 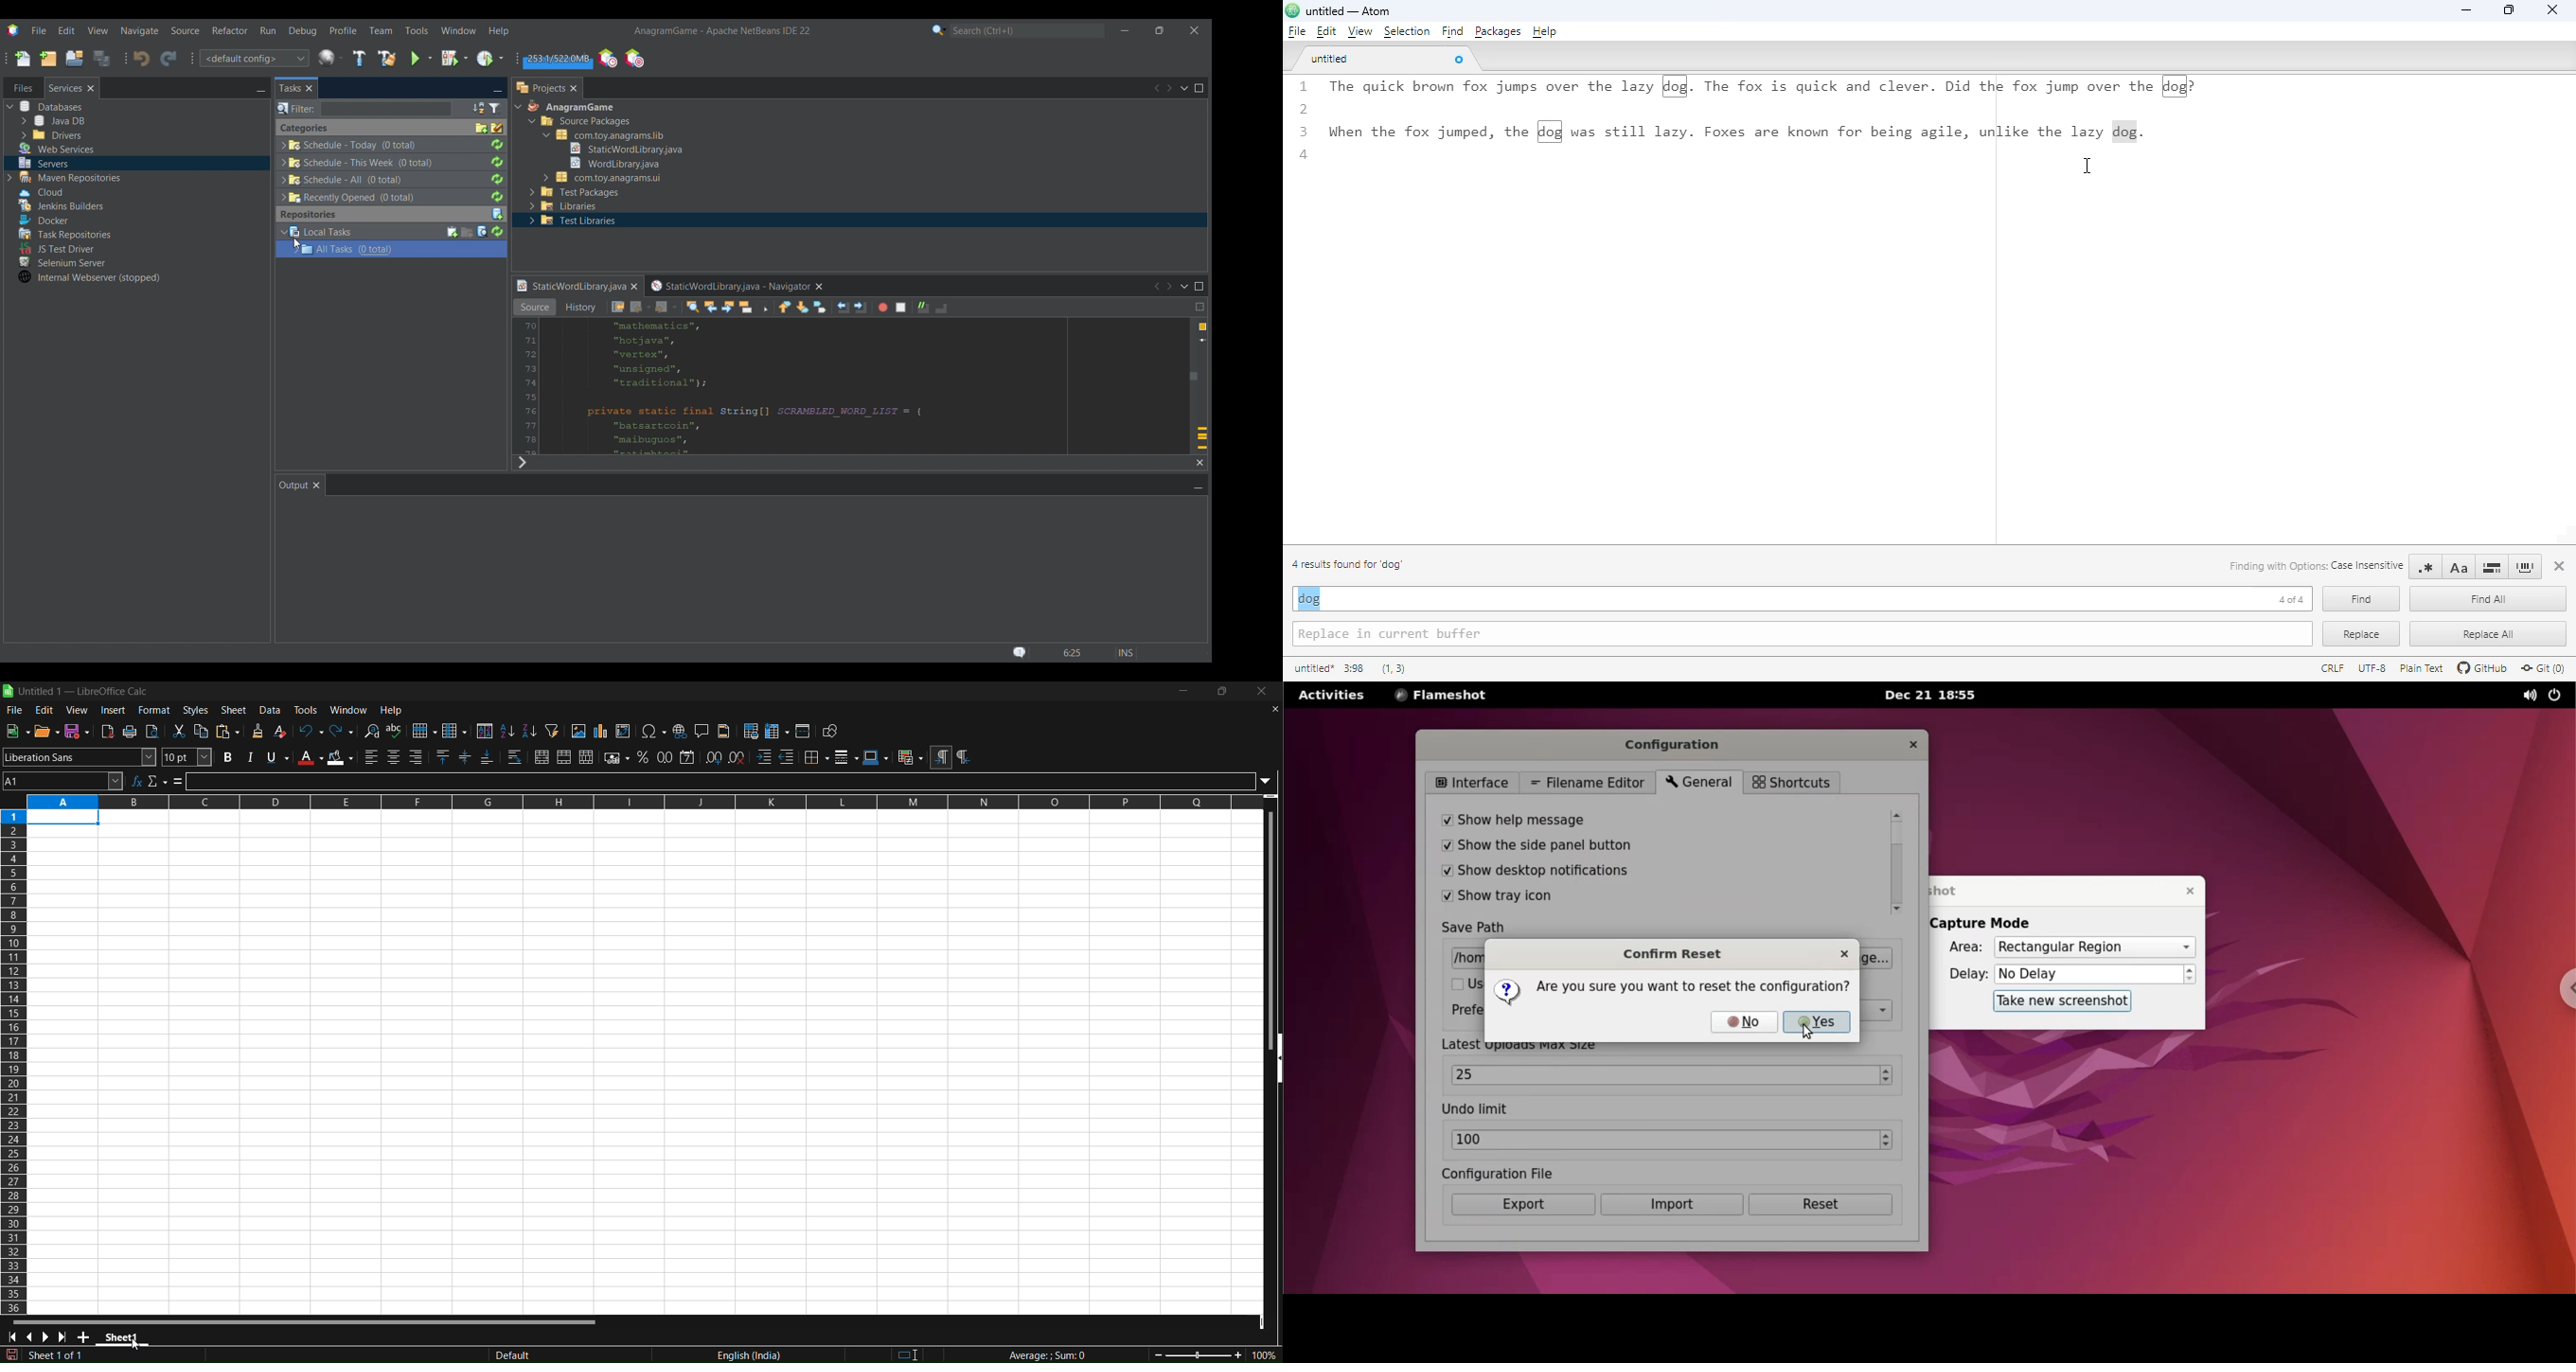 What do you see at coordinates (1411, 131) in the screenshot?
I see `3 When the fox jumped, the` at bounding box center [1411, 131].